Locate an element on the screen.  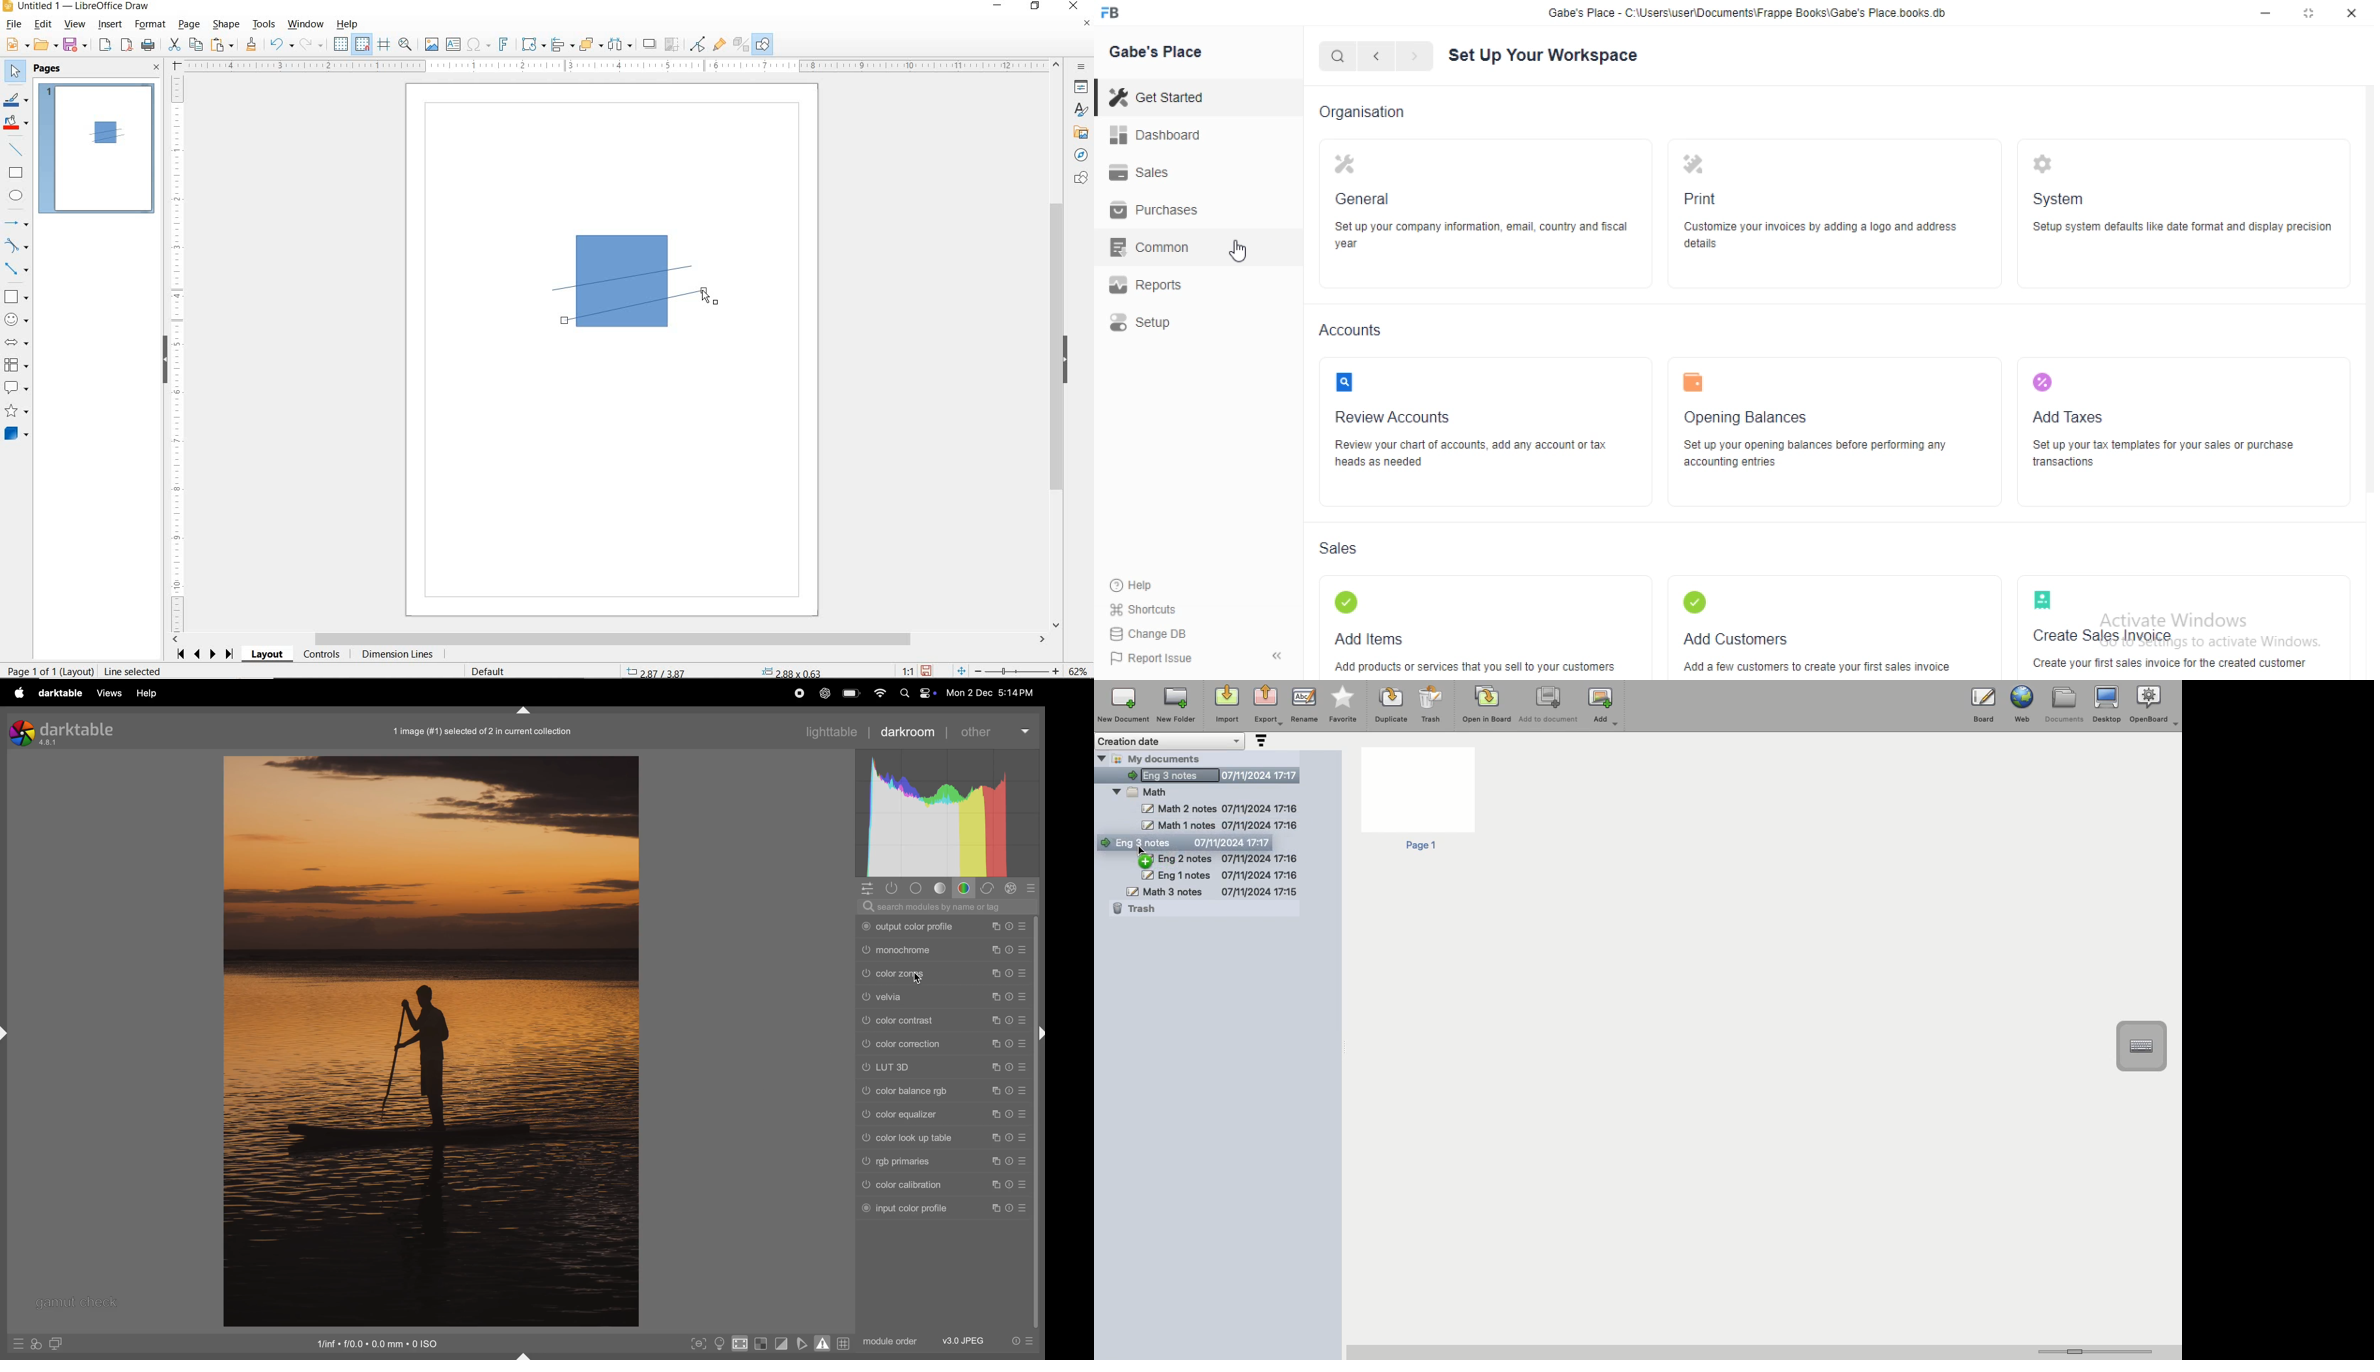
System is located at coordinates (2063, 199).